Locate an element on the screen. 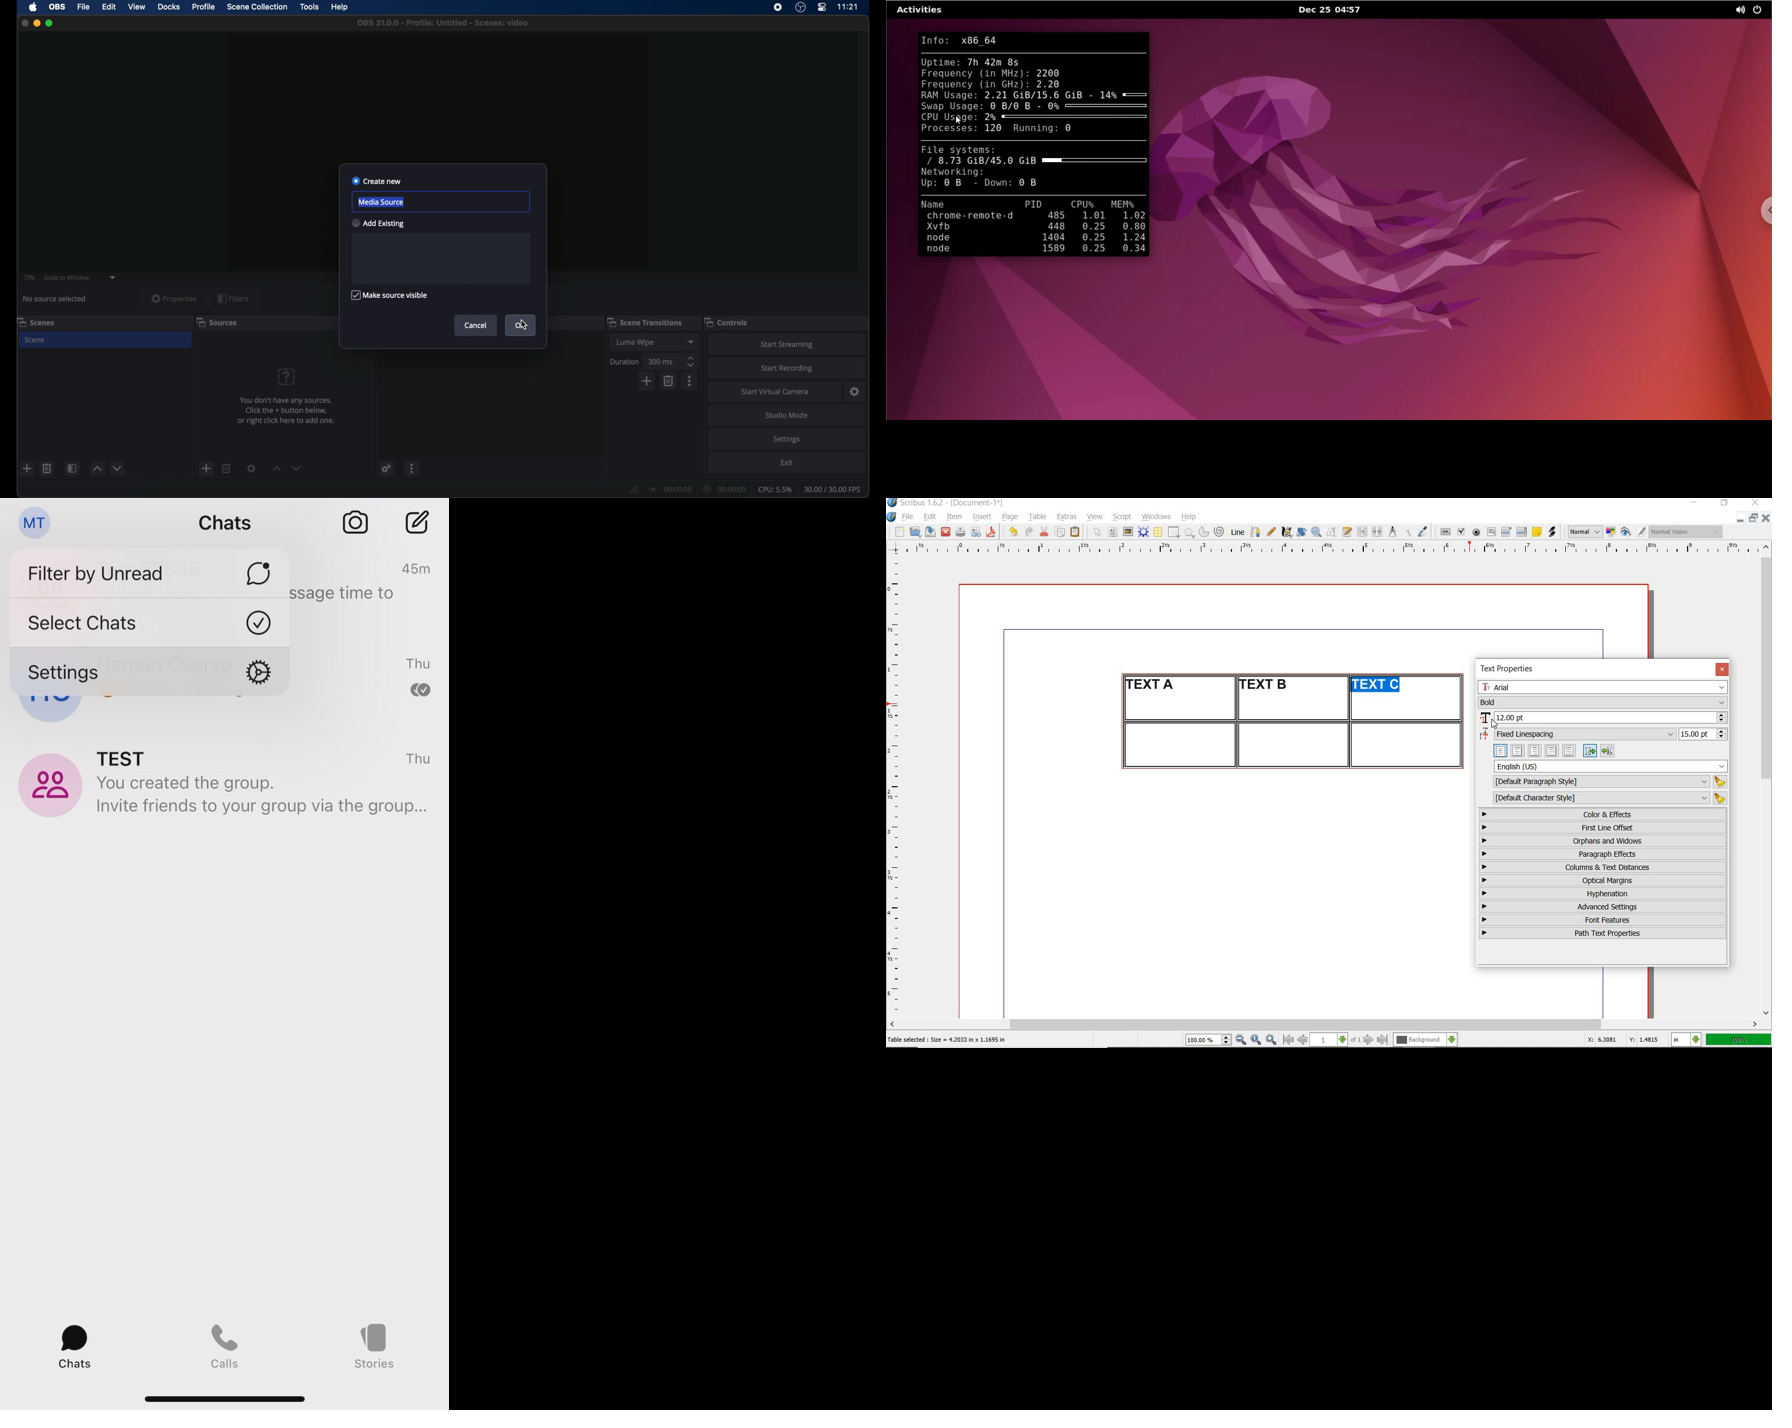  select chats is located at coordinates (149, 620).